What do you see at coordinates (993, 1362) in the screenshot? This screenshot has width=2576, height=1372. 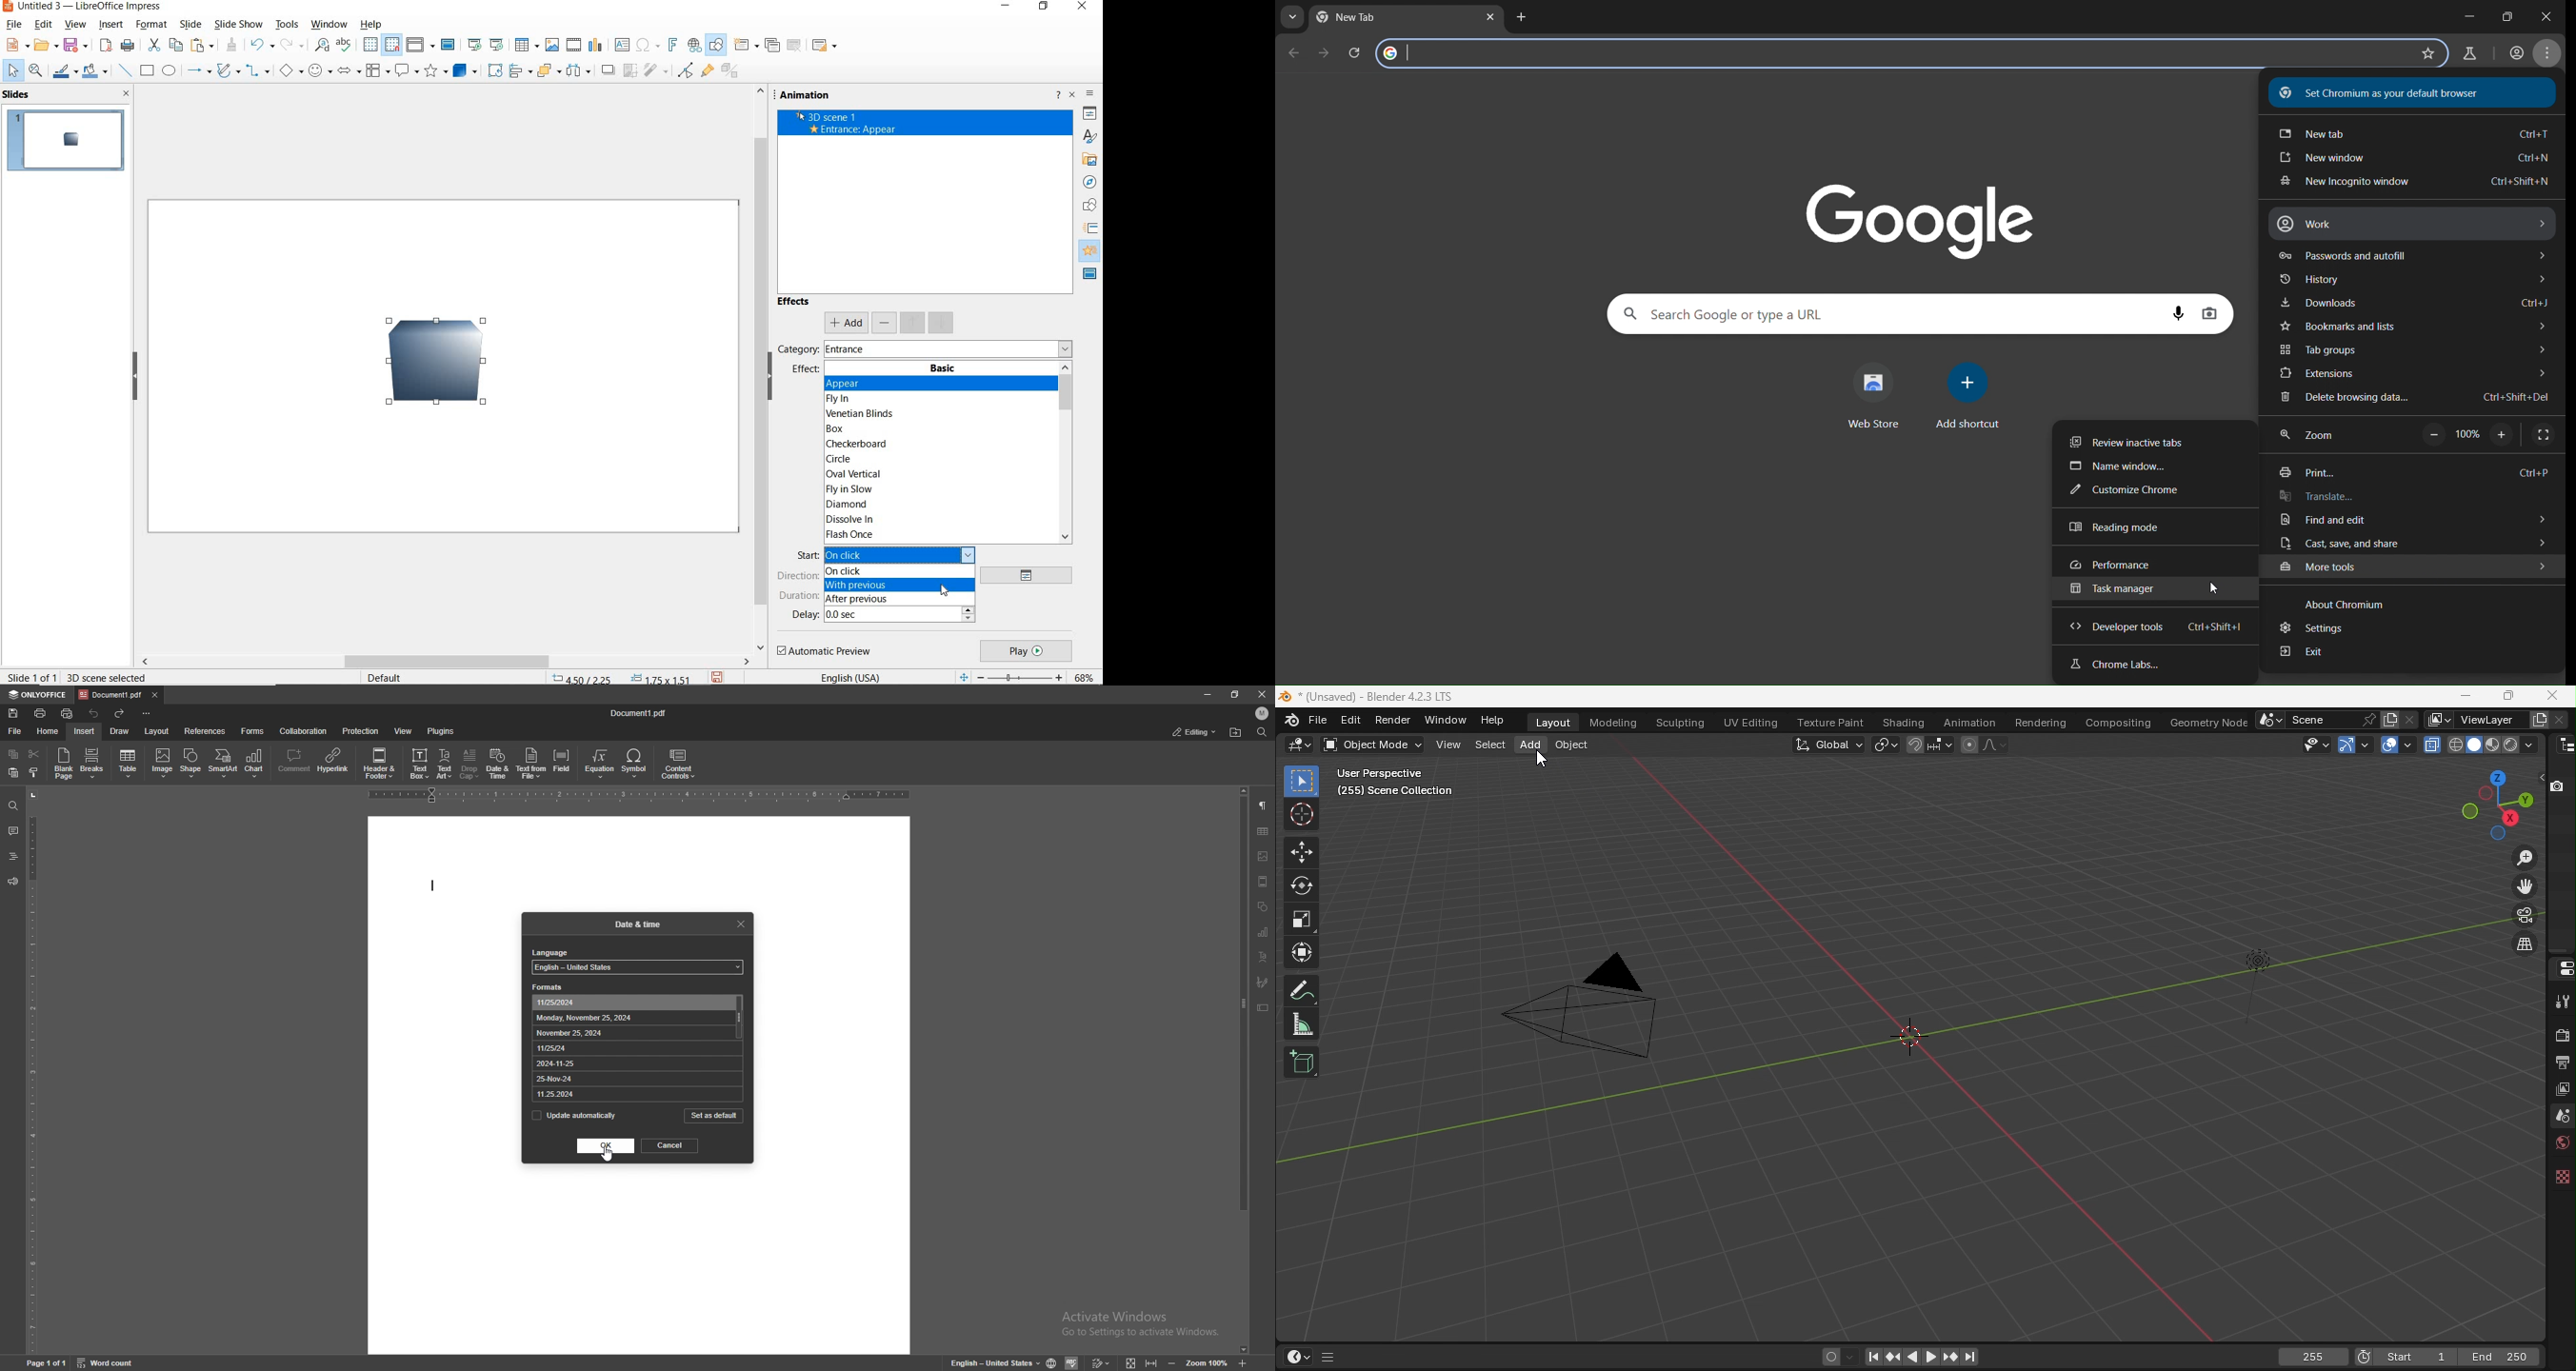 I see `set text language` at bounding box center [993, 1362].